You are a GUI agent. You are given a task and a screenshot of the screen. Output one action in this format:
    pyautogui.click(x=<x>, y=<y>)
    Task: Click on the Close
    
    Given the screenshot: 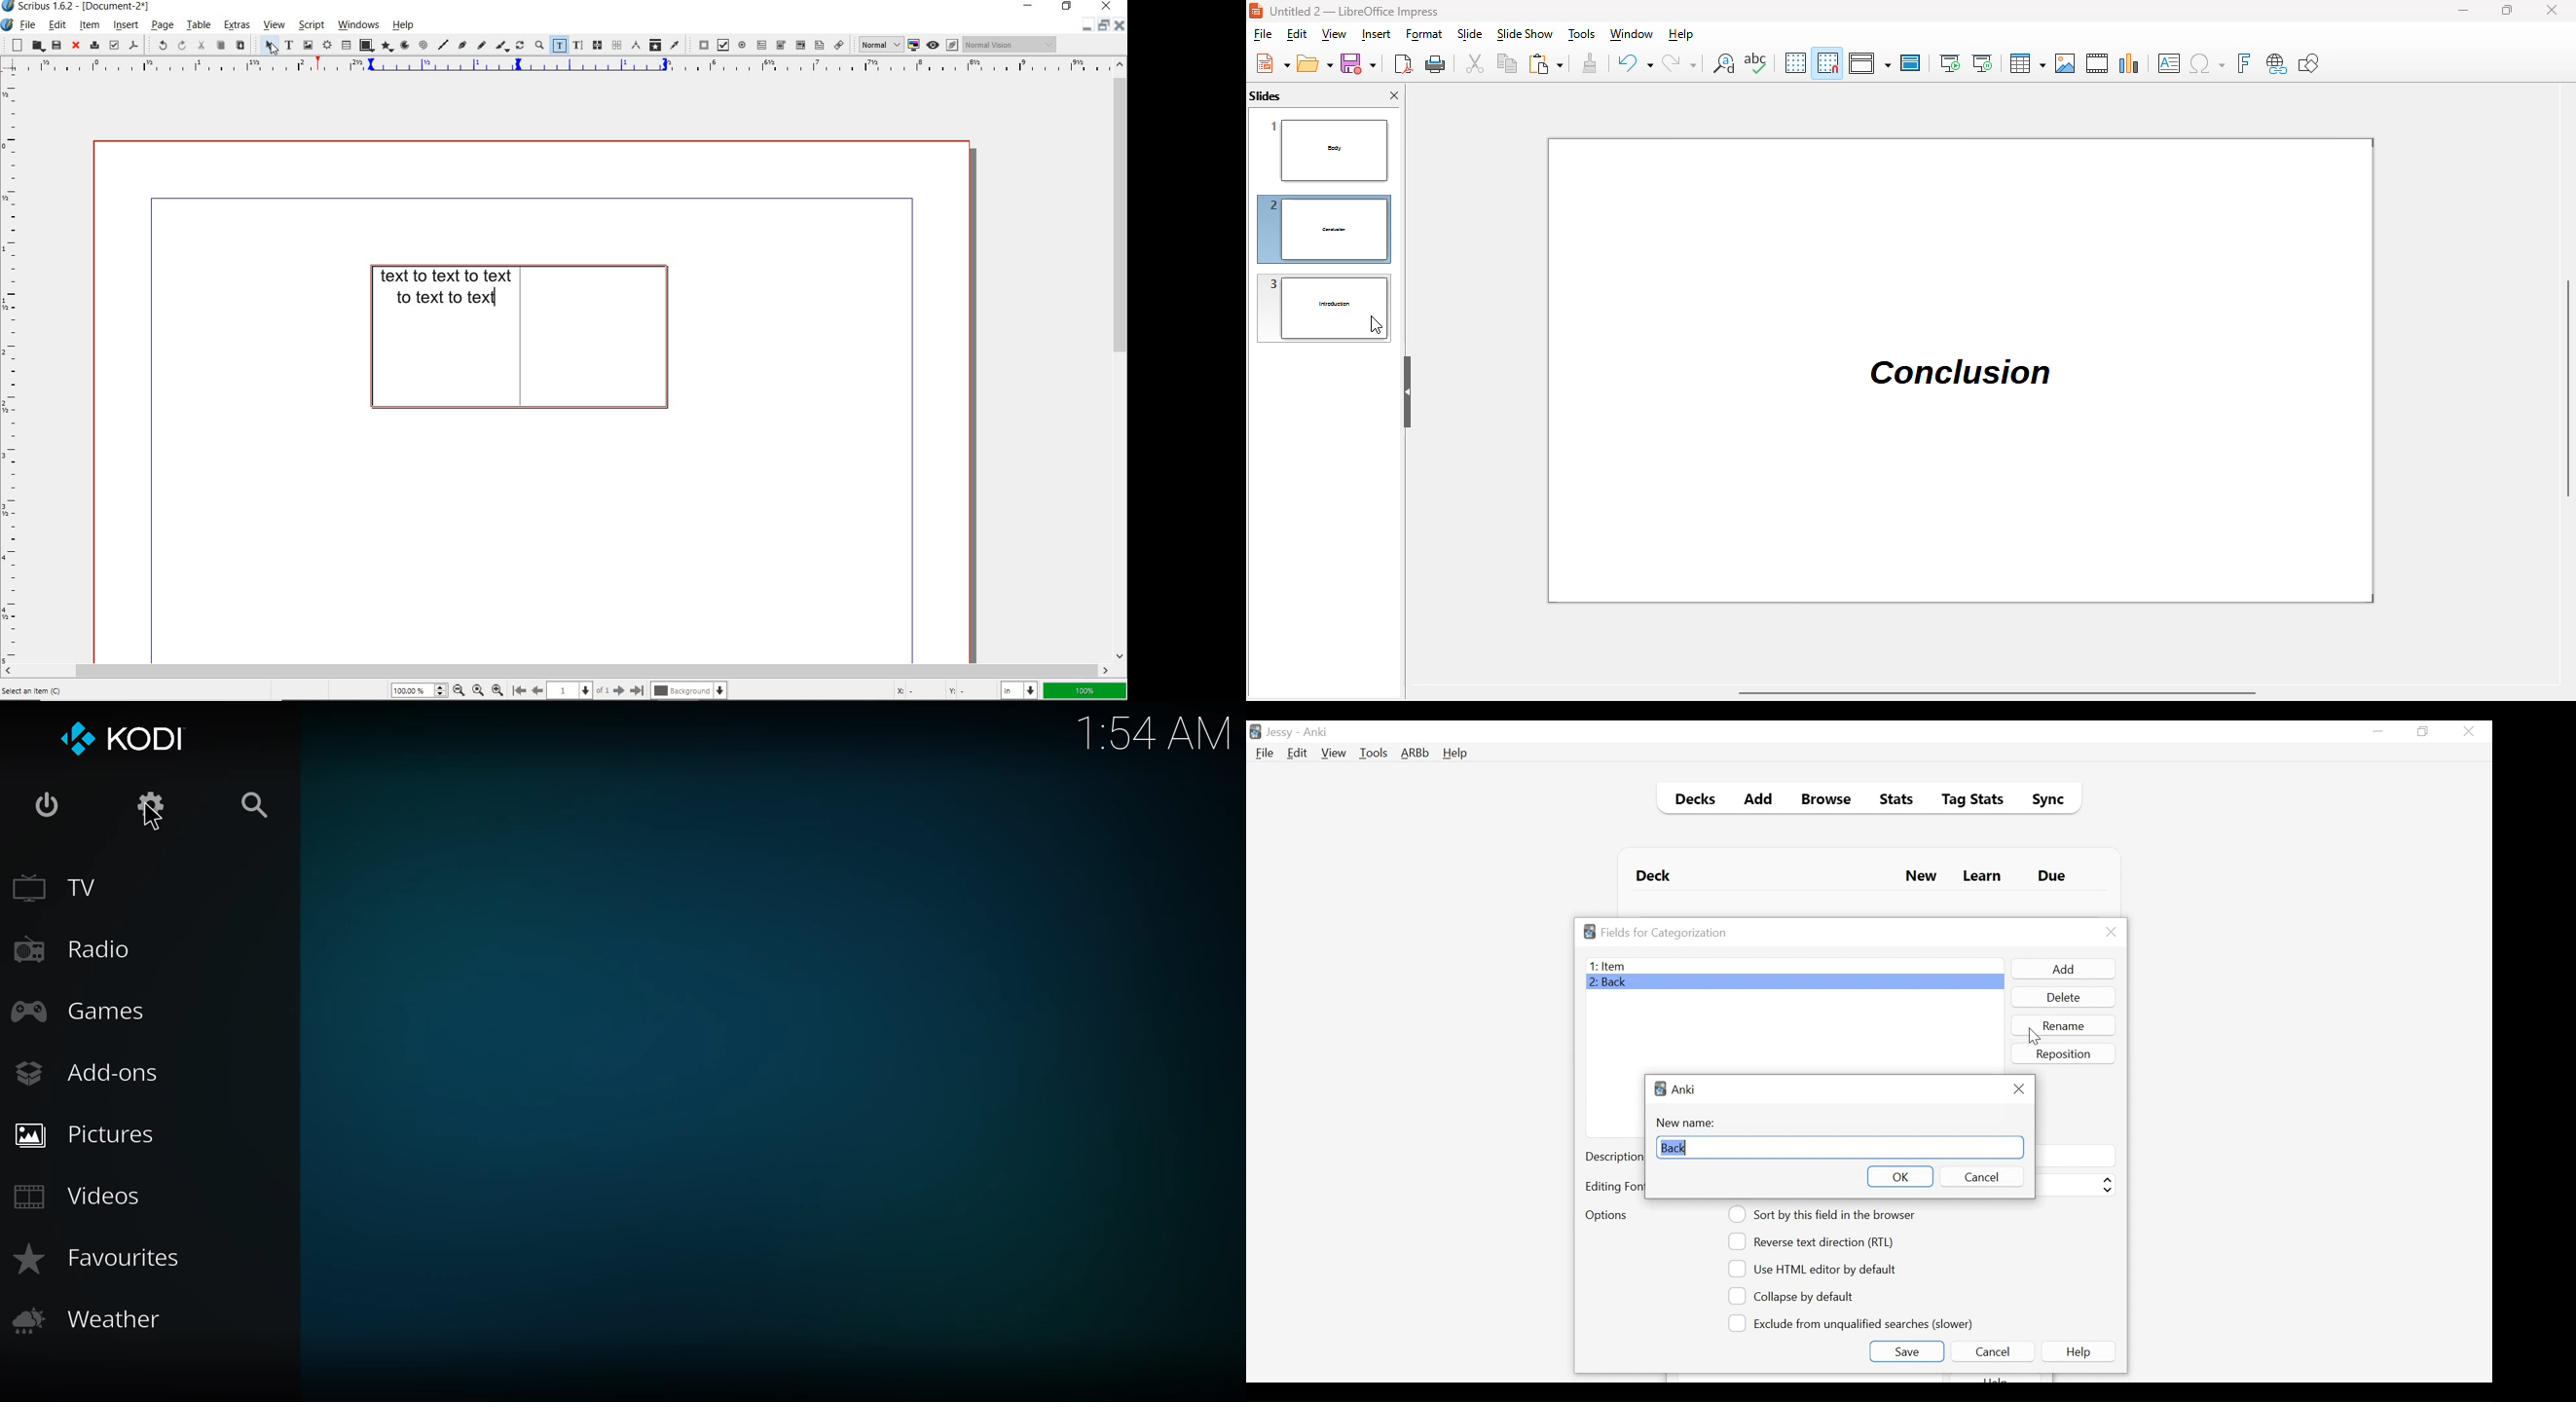 What is the action you would take?
    pyautogui.click(x=2111, y=932)
    